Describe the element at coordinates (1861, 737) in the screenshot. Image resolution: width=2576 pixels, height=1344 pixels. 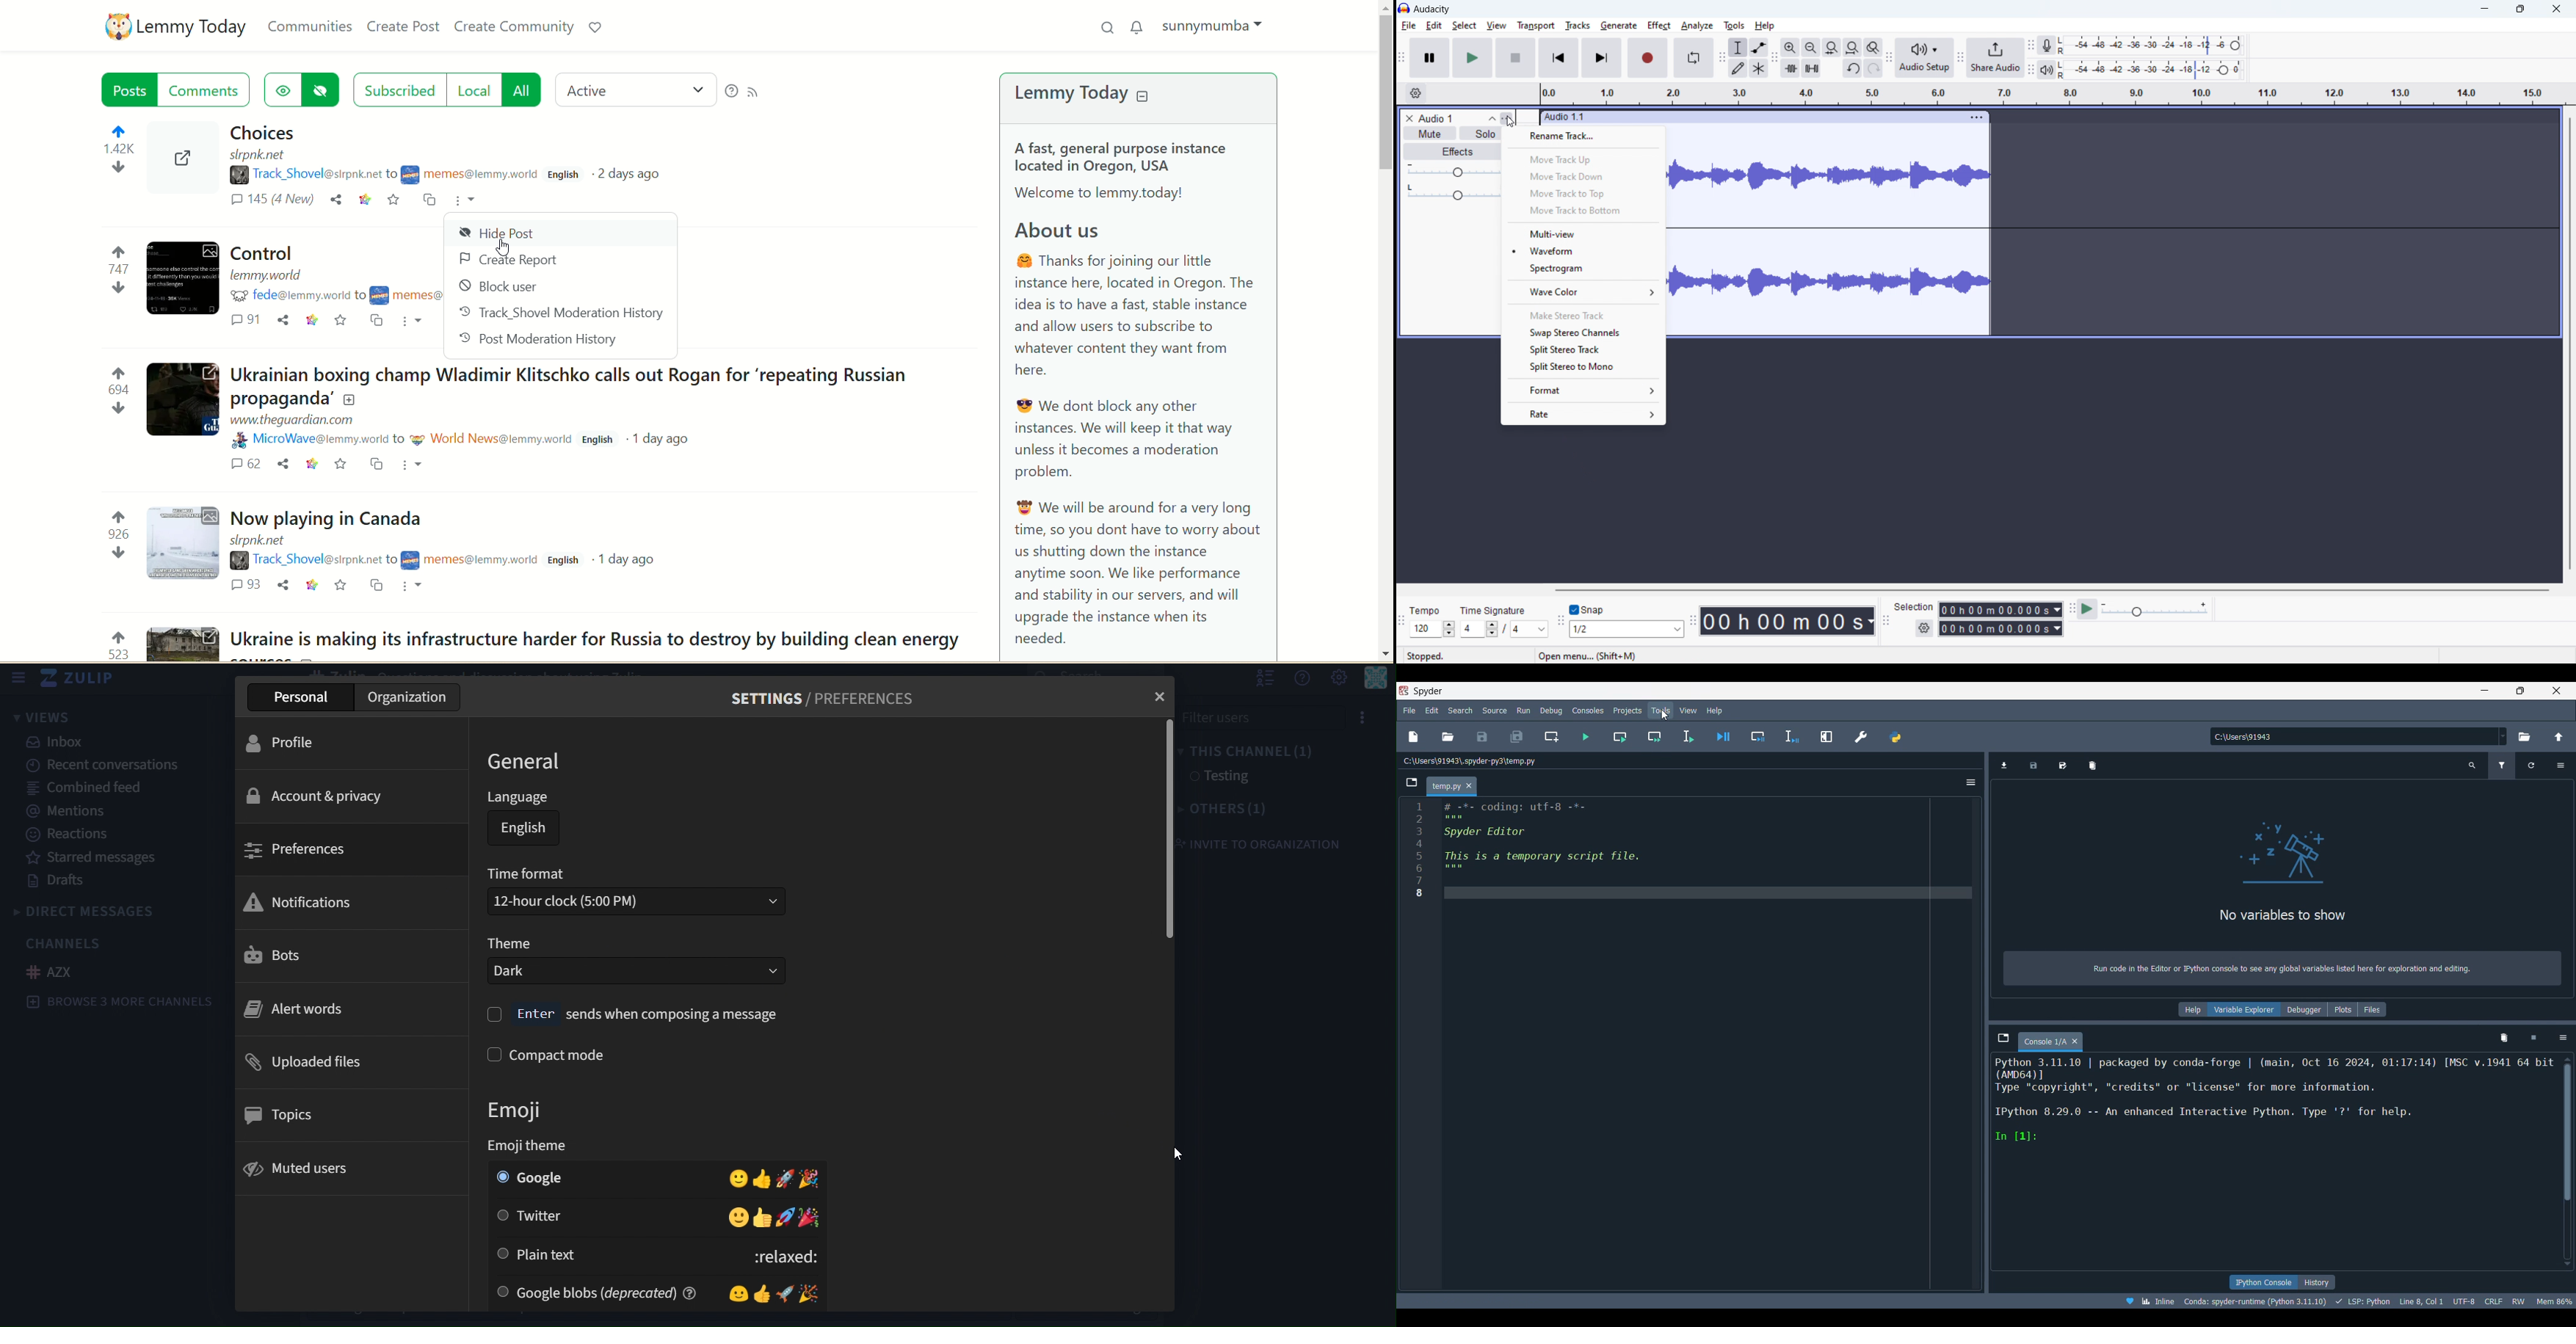
I see `Preferences` at that location.